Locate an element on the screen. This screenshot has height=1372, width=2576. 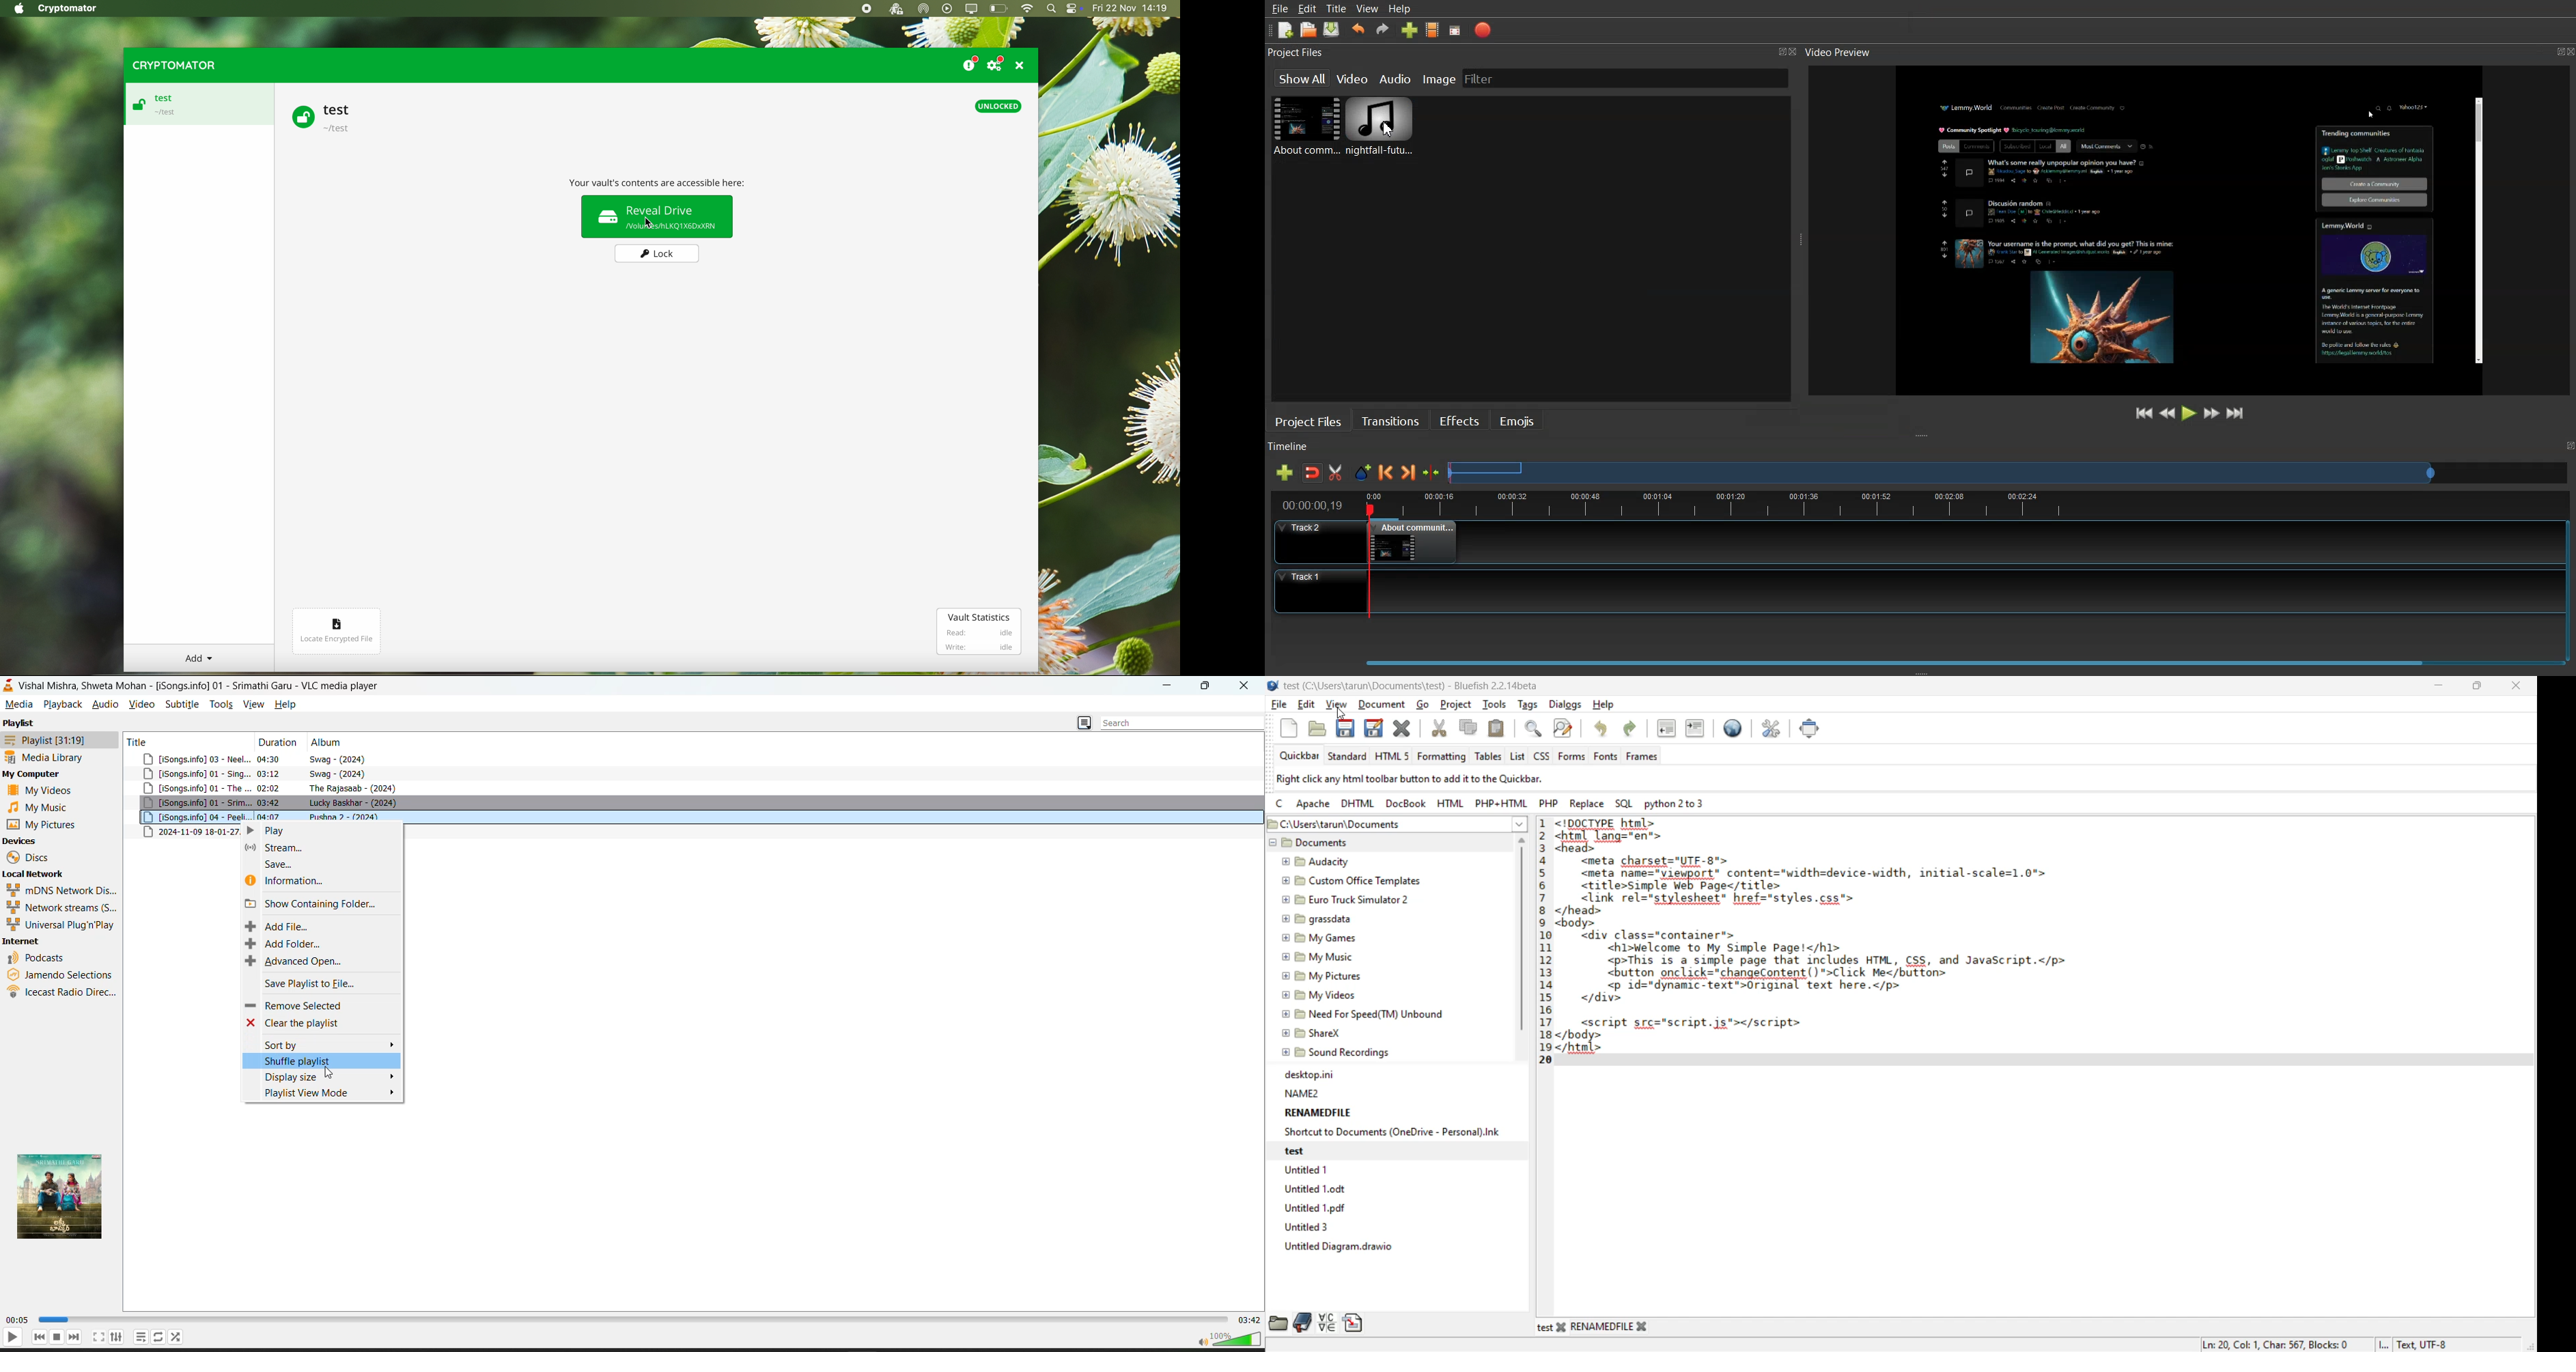
RENAMEDFILE is located at coordinates (1317, 1112).